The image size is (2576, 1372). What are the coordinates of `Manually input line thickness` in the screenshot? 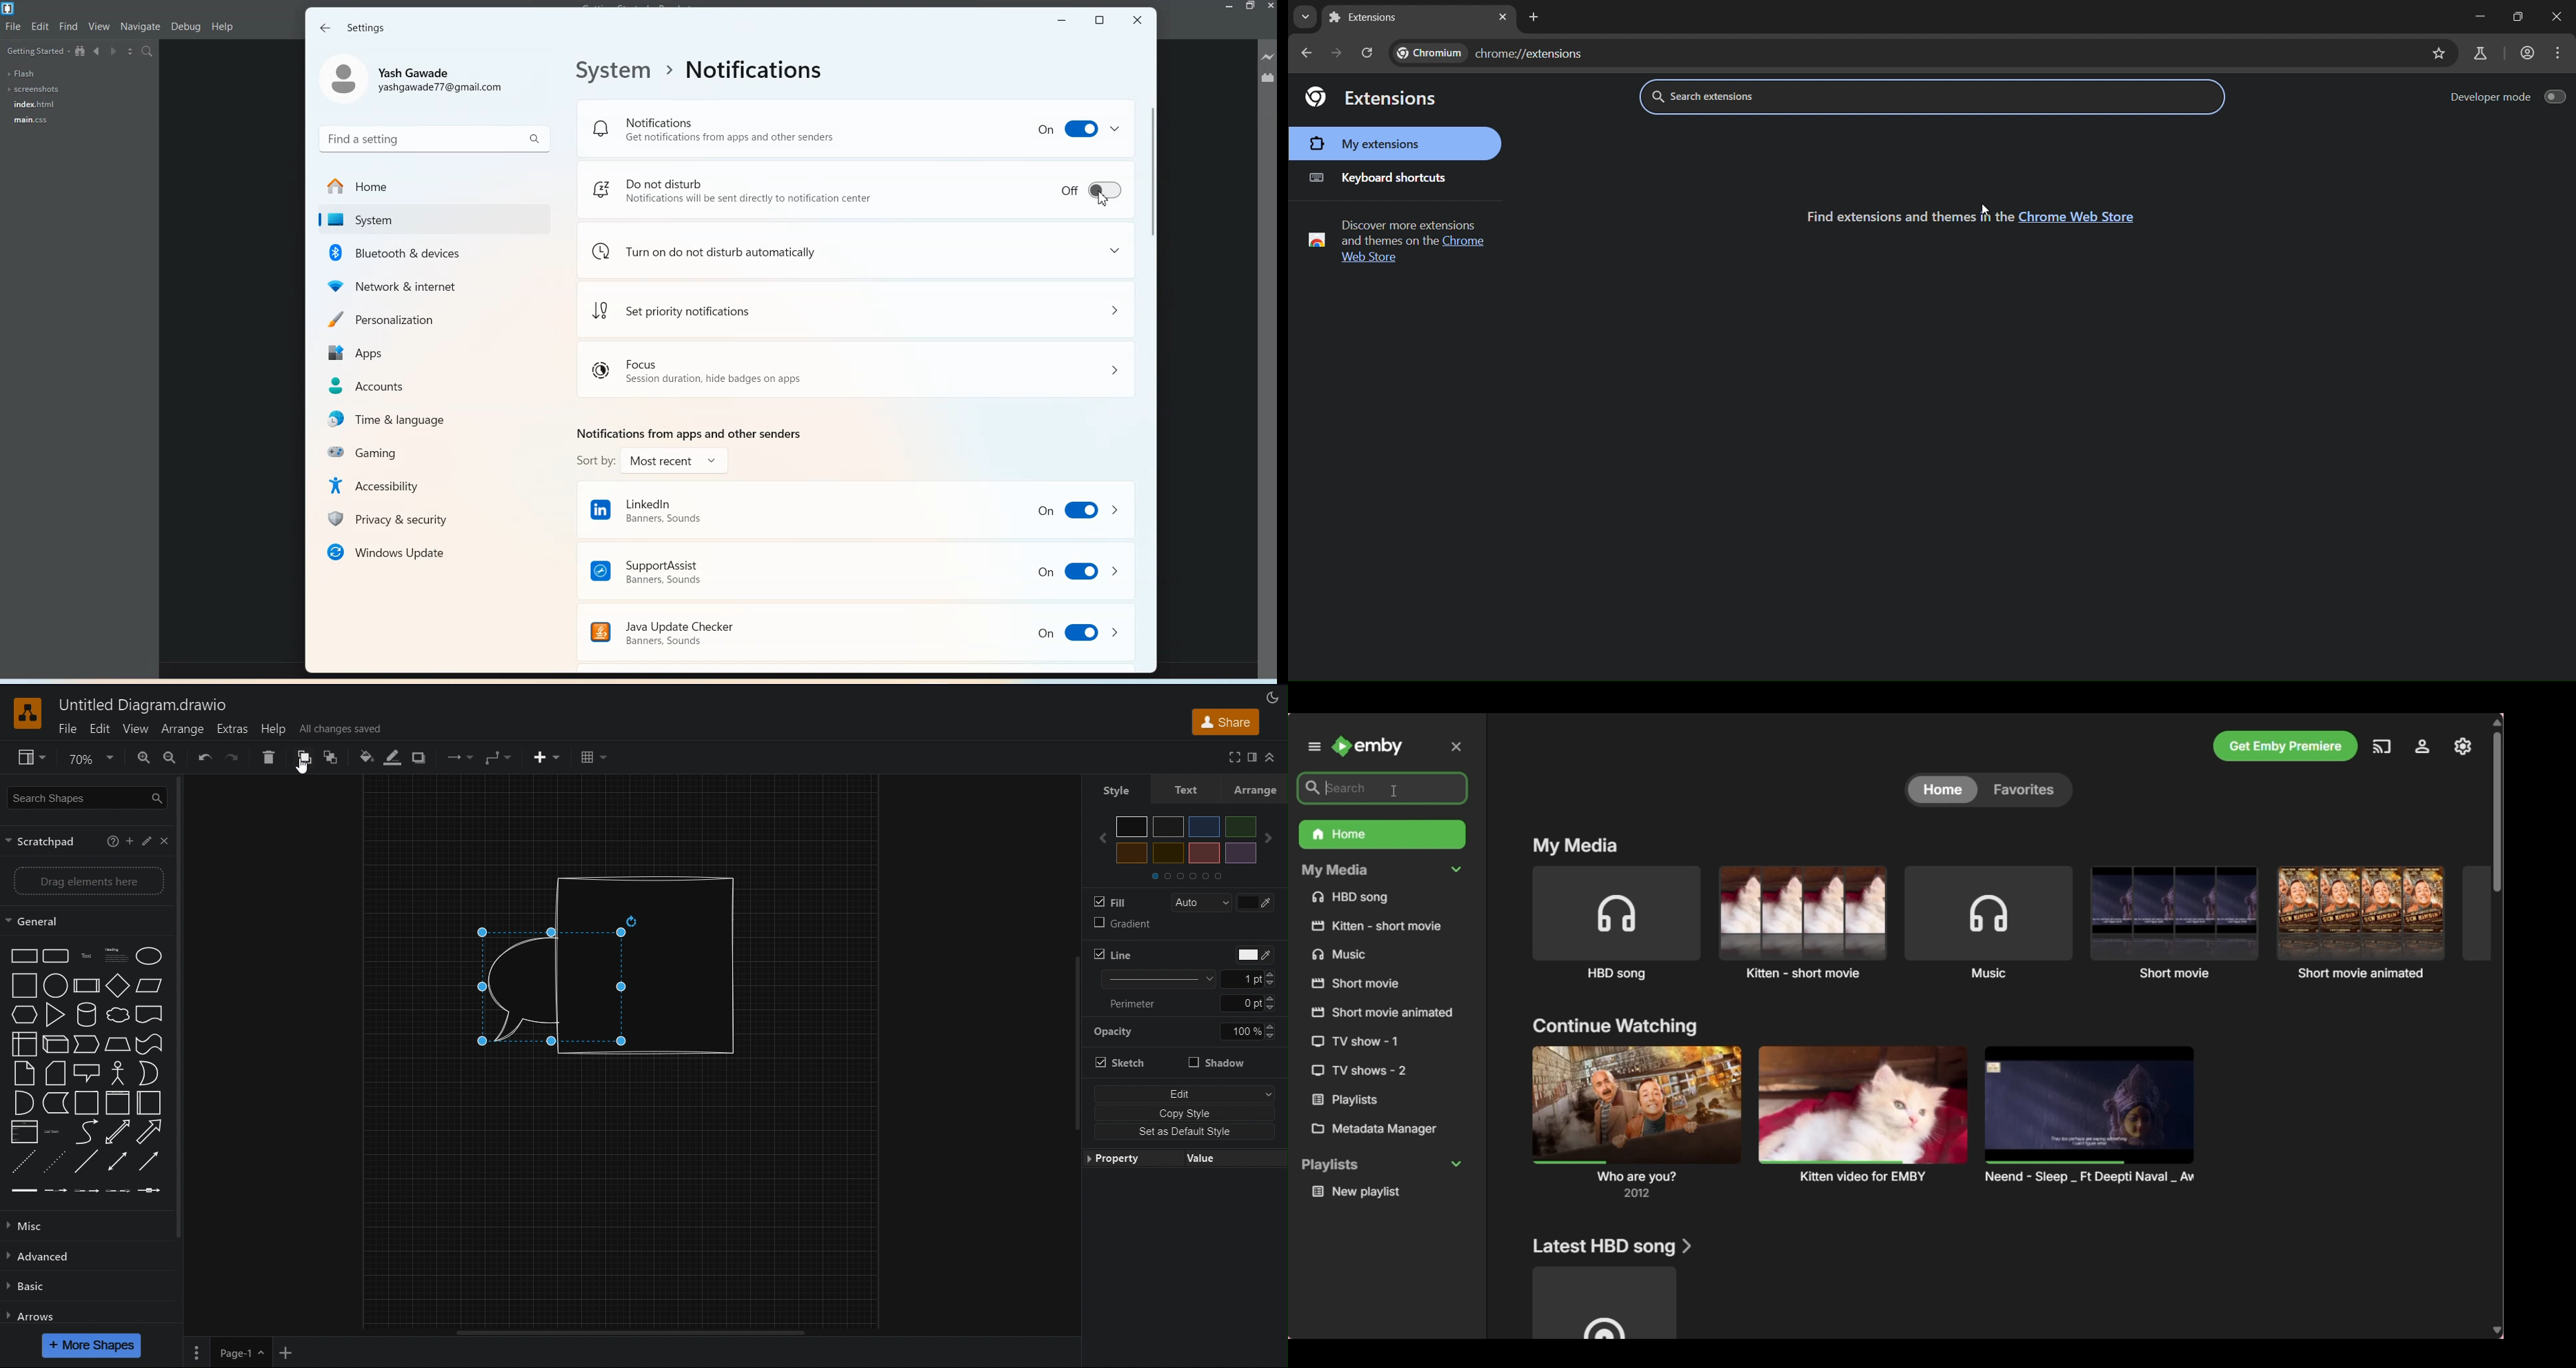 It's located at (1242, 979).